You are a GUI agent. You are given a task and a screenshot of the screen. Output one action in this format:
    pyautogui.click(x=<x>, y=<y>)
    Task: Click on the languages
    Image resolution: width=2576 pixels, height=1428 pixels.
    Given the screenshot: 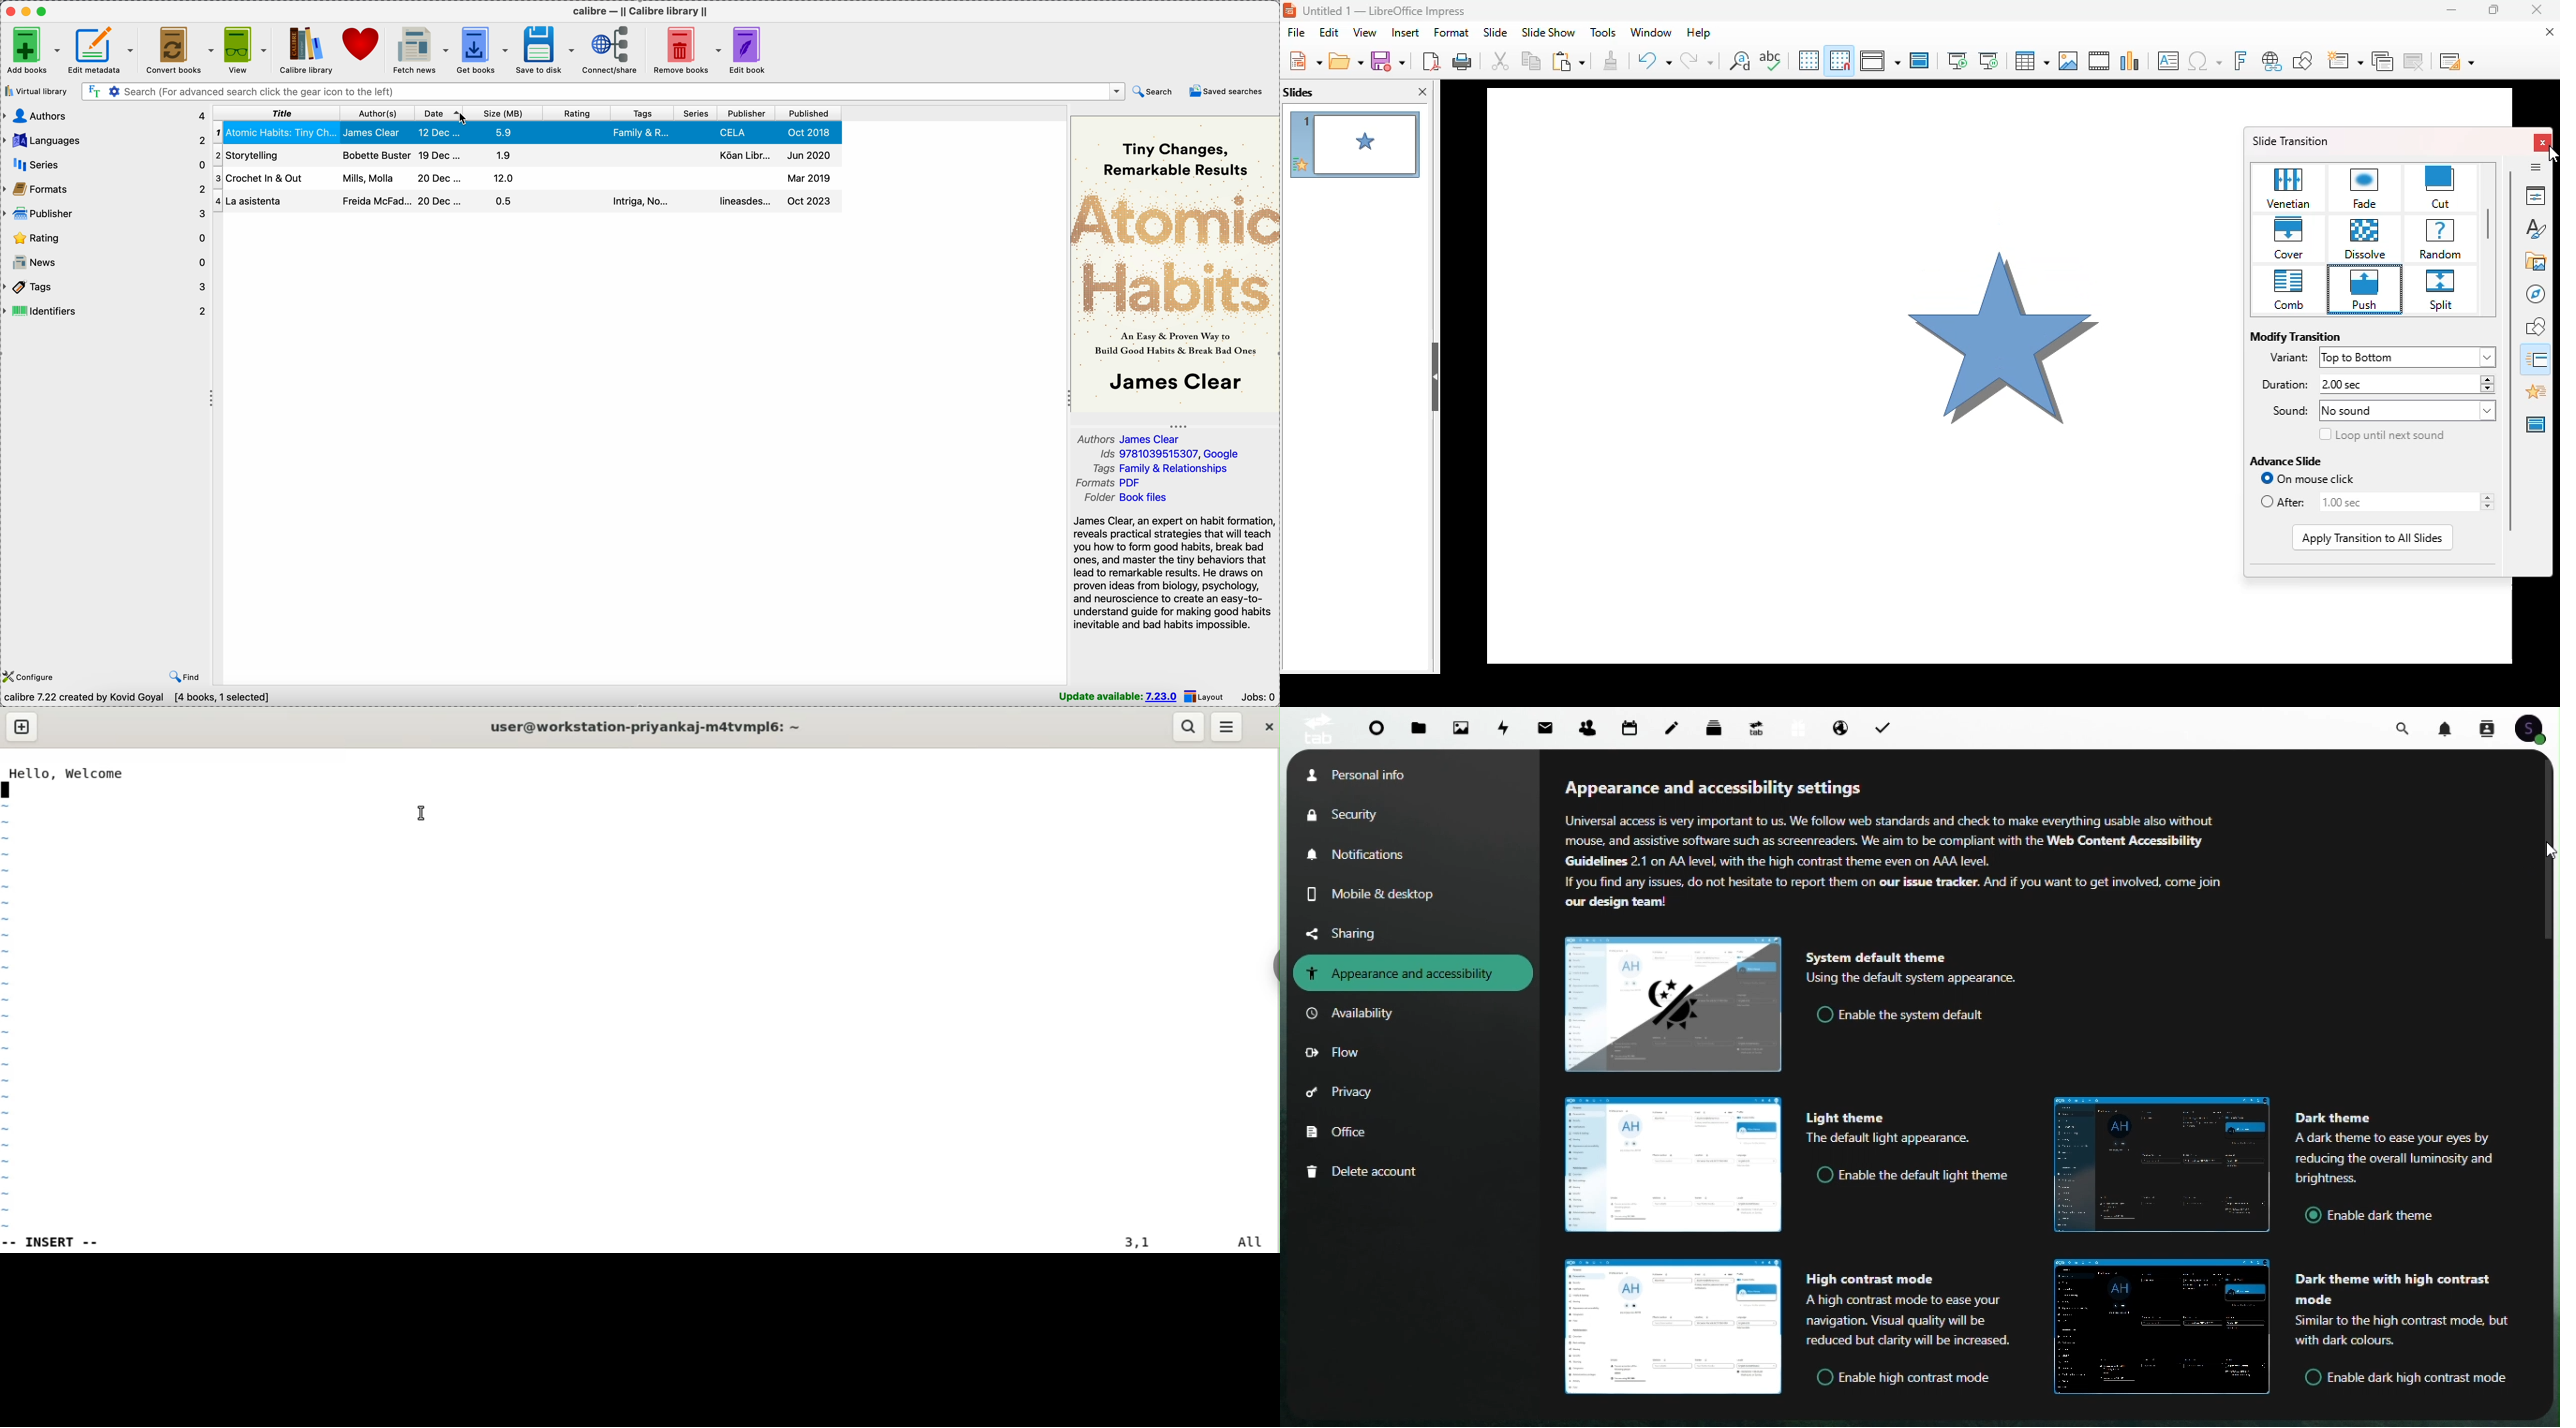 What is the action you would take?
    pyautogui.click(x=106, y=138)
    